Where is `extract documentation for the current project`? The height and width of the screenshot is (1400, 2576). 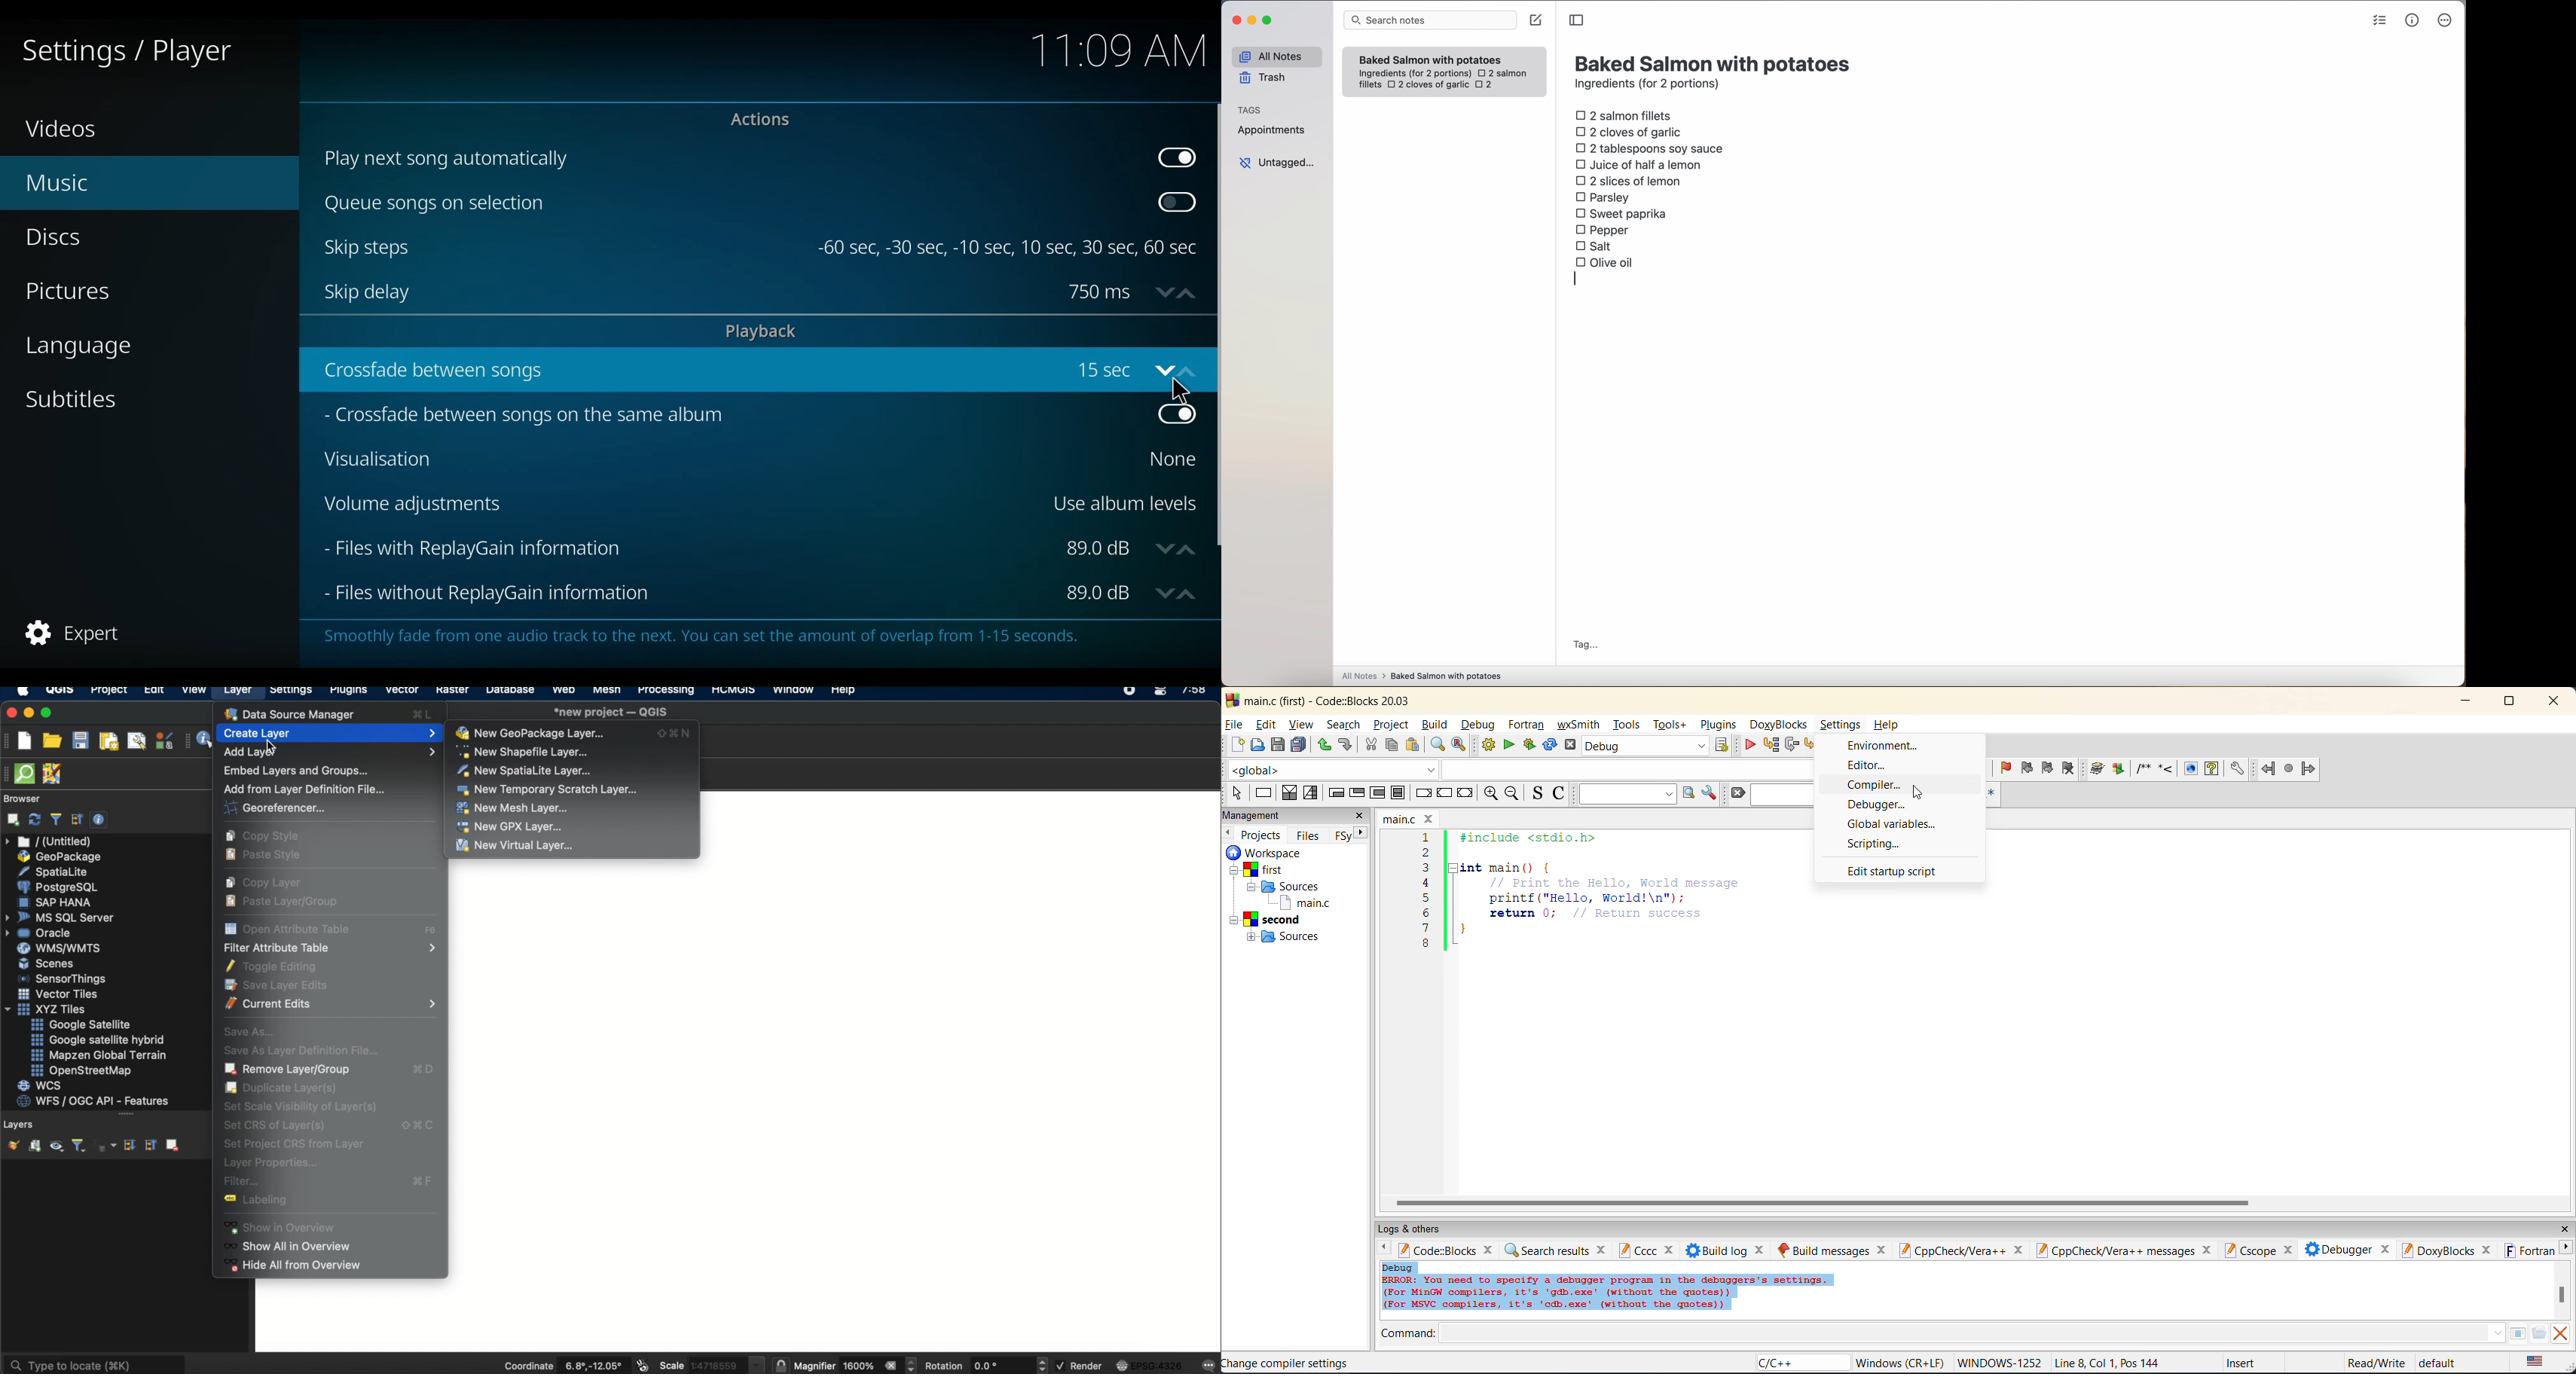
extract documentation for the current project is located at coordinates (2118, 772).